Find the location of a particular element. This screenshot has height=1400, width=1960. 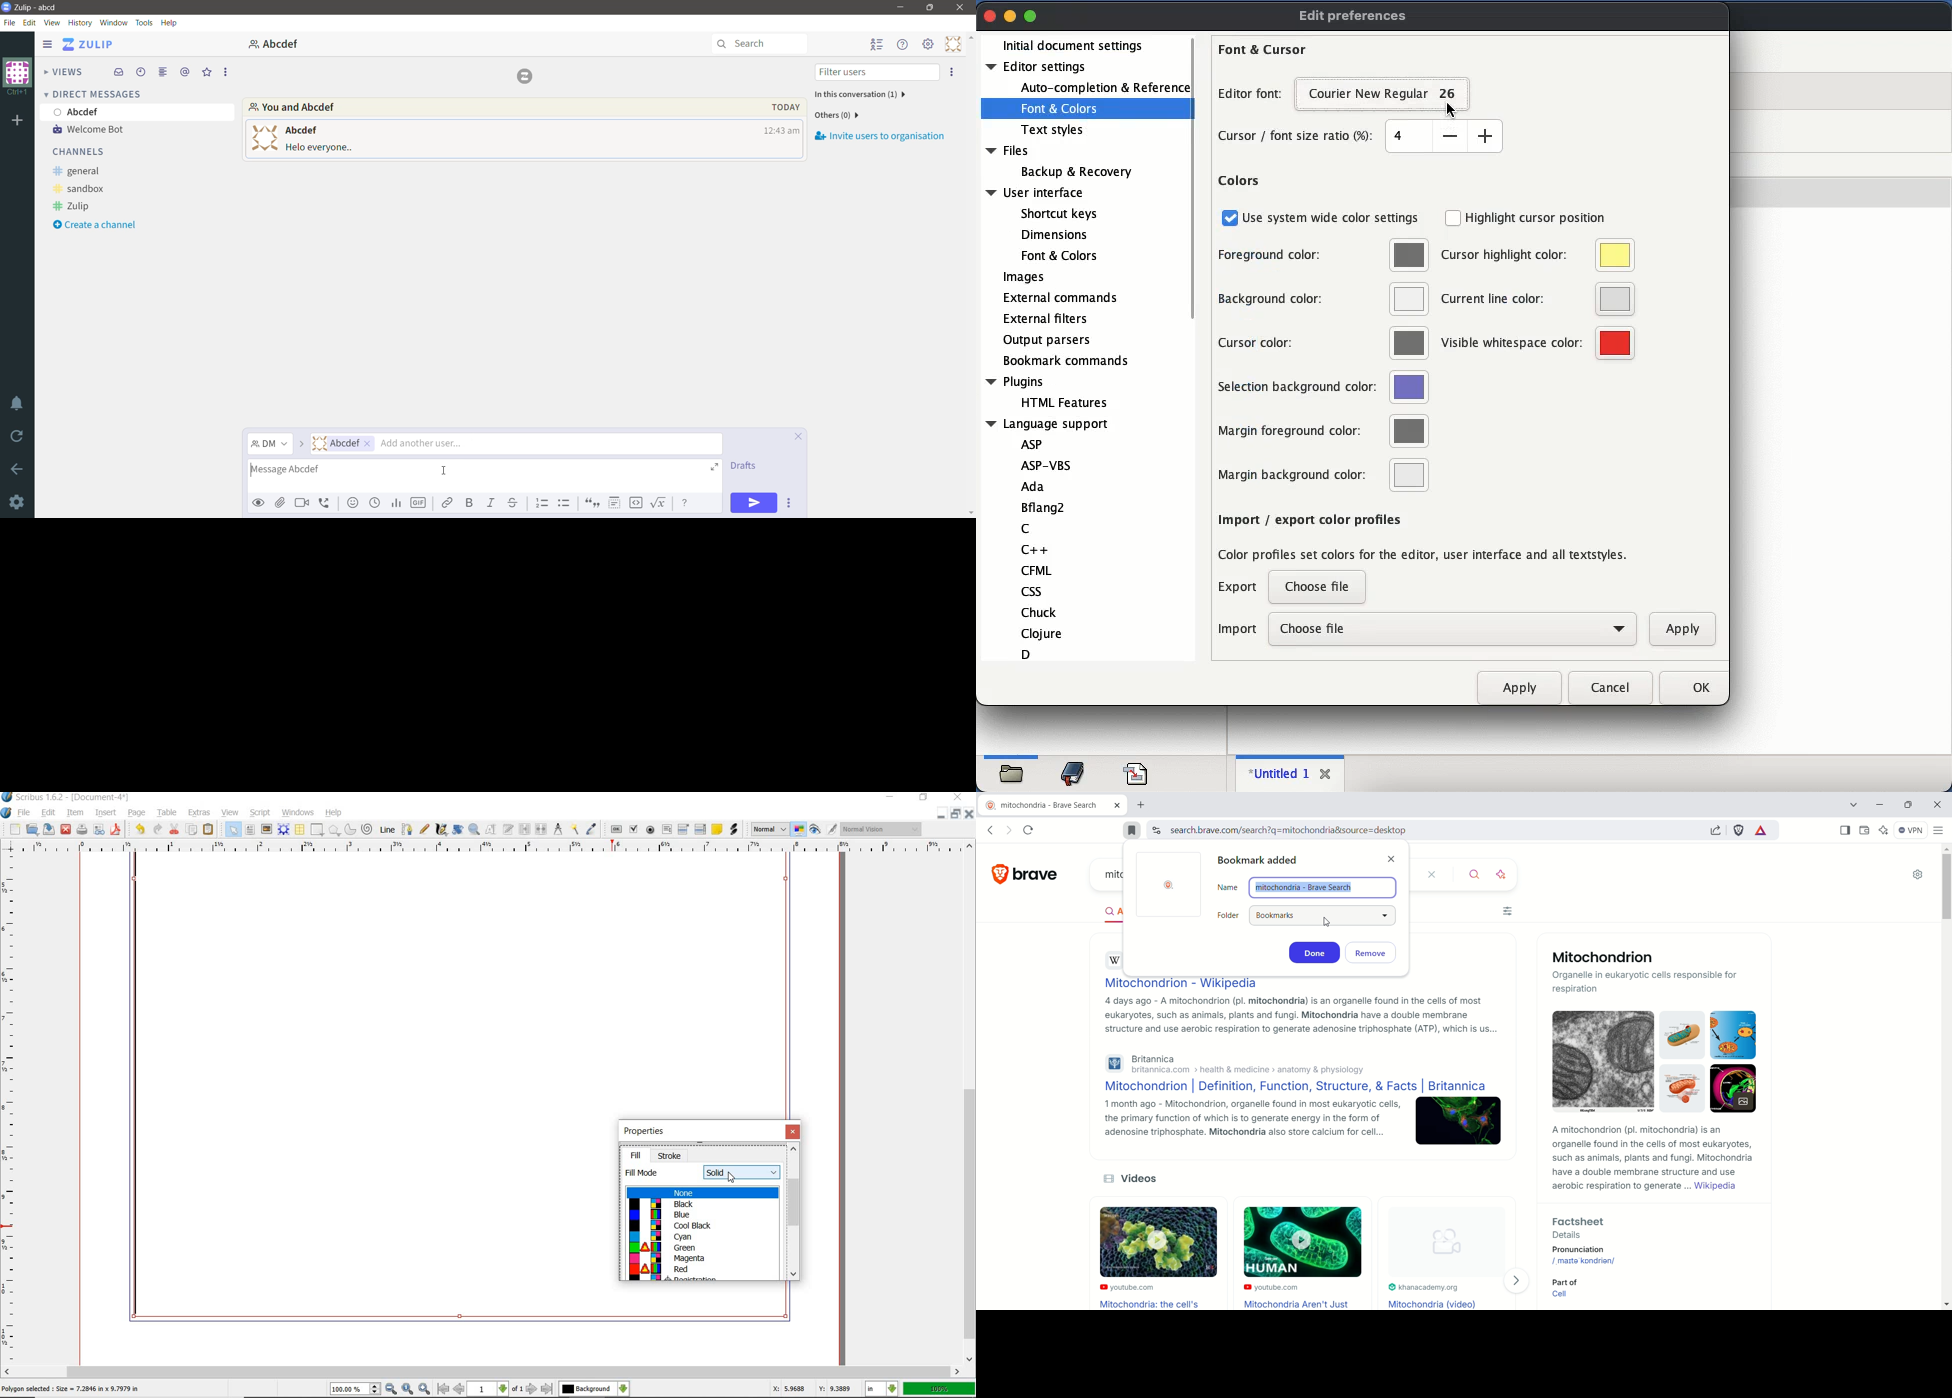

color is located at coordinates (1409, 386).